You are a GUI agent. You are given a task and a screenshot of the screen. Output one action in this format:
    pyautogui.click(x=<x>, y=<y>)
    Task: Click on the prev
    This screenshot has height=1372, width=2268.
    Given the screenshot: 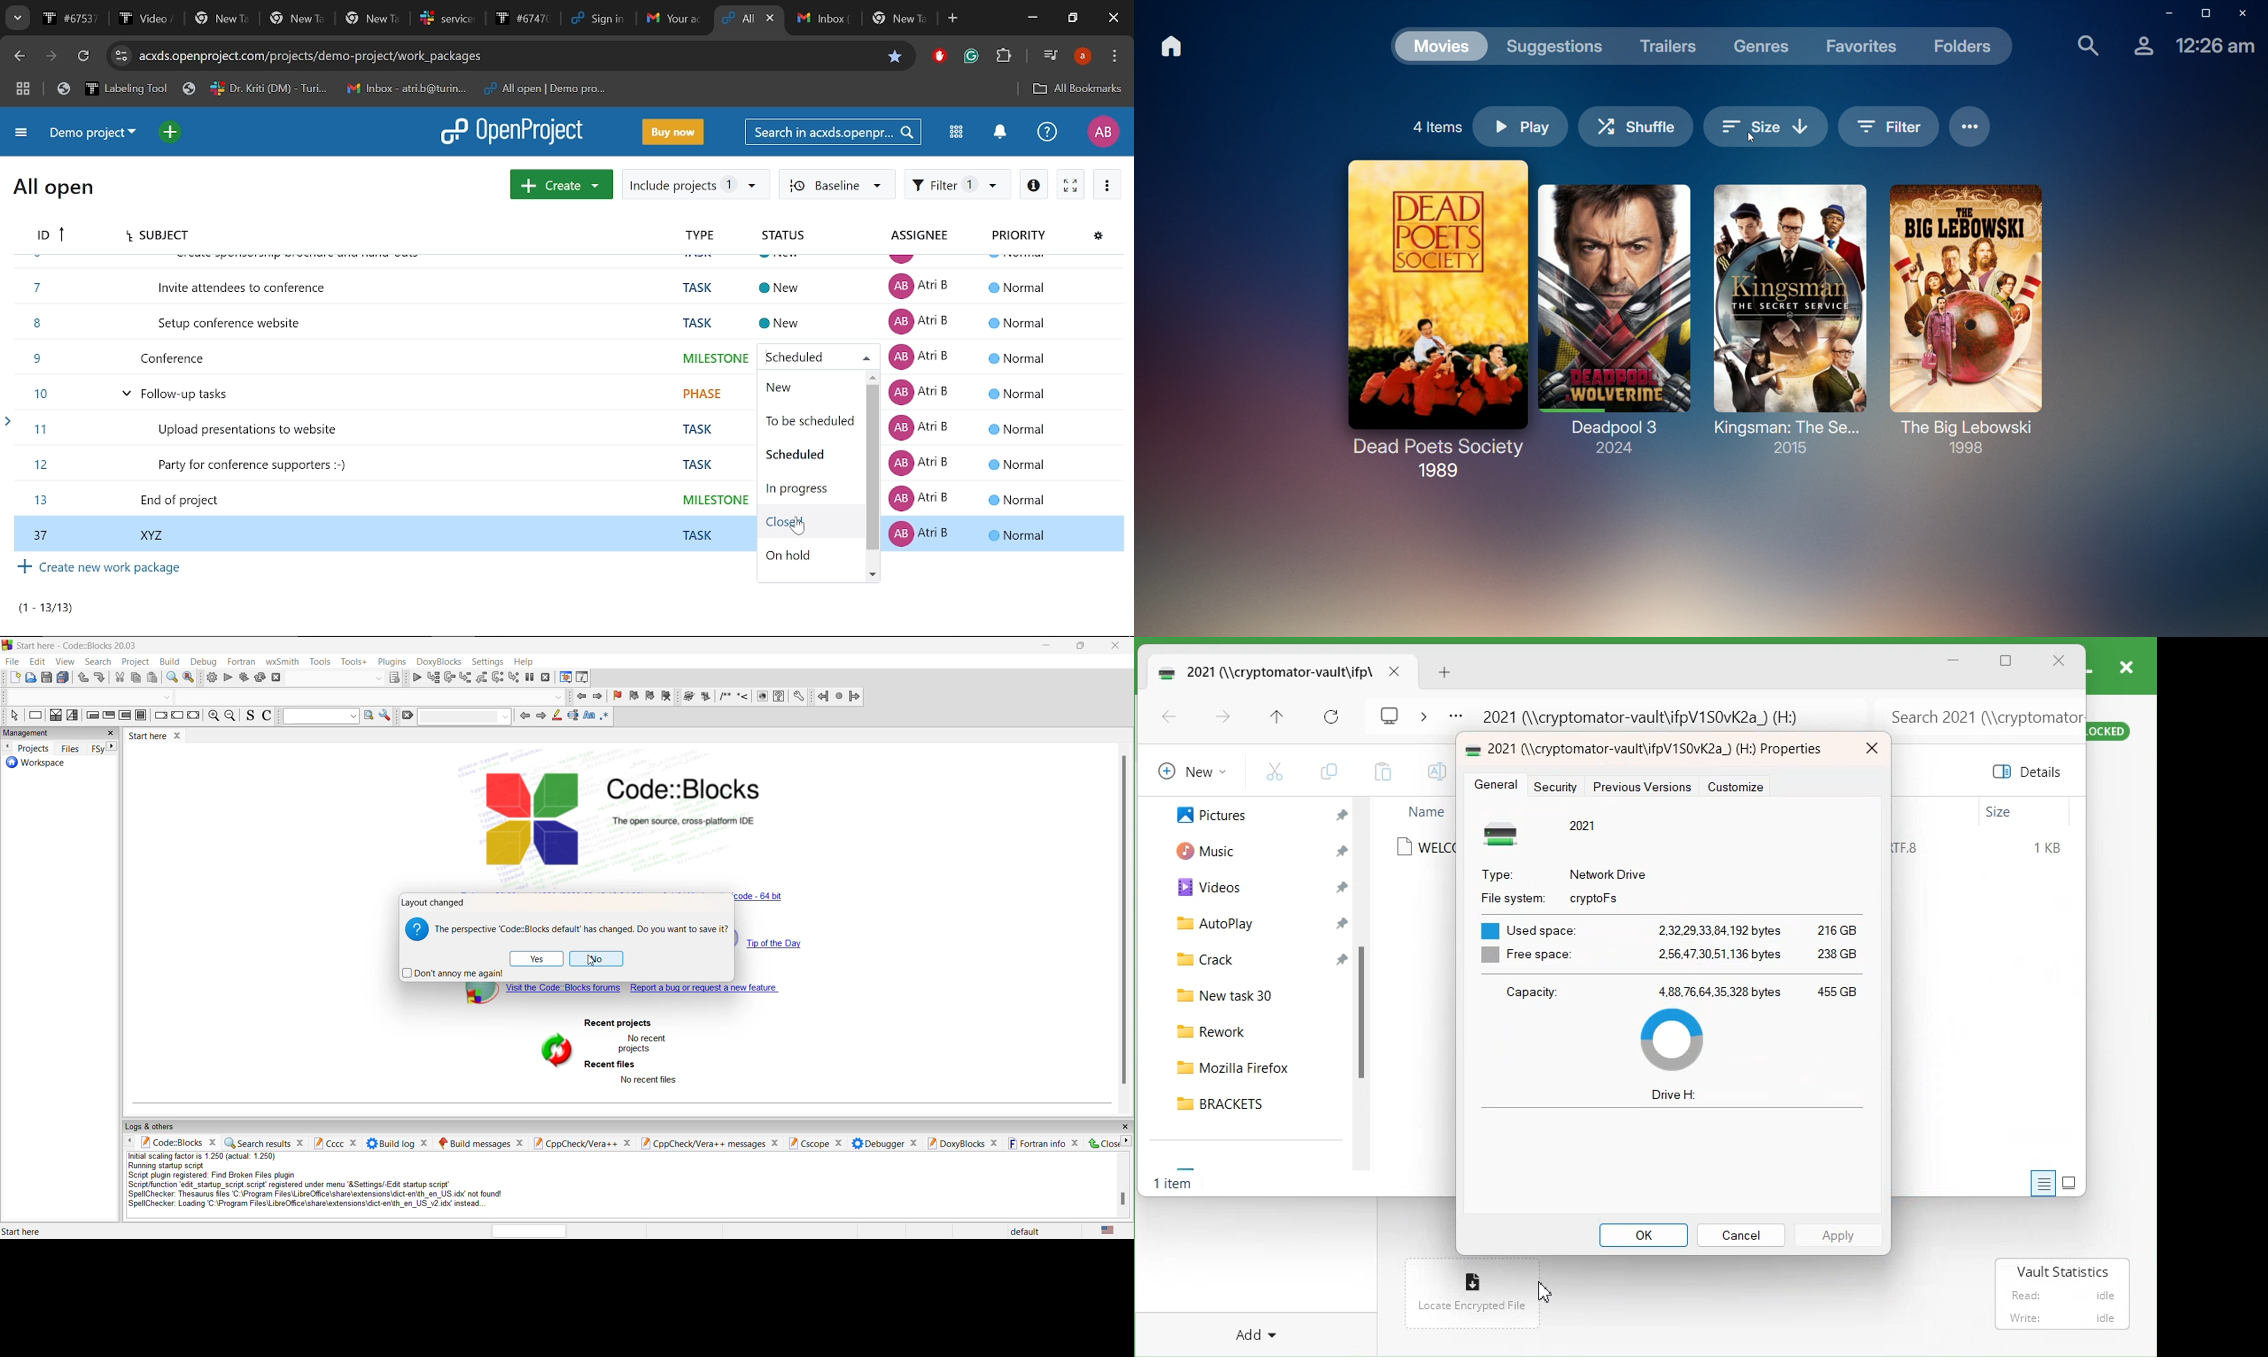 What is the action you would take?
    pyautogui.click(x=524, y=717)
    